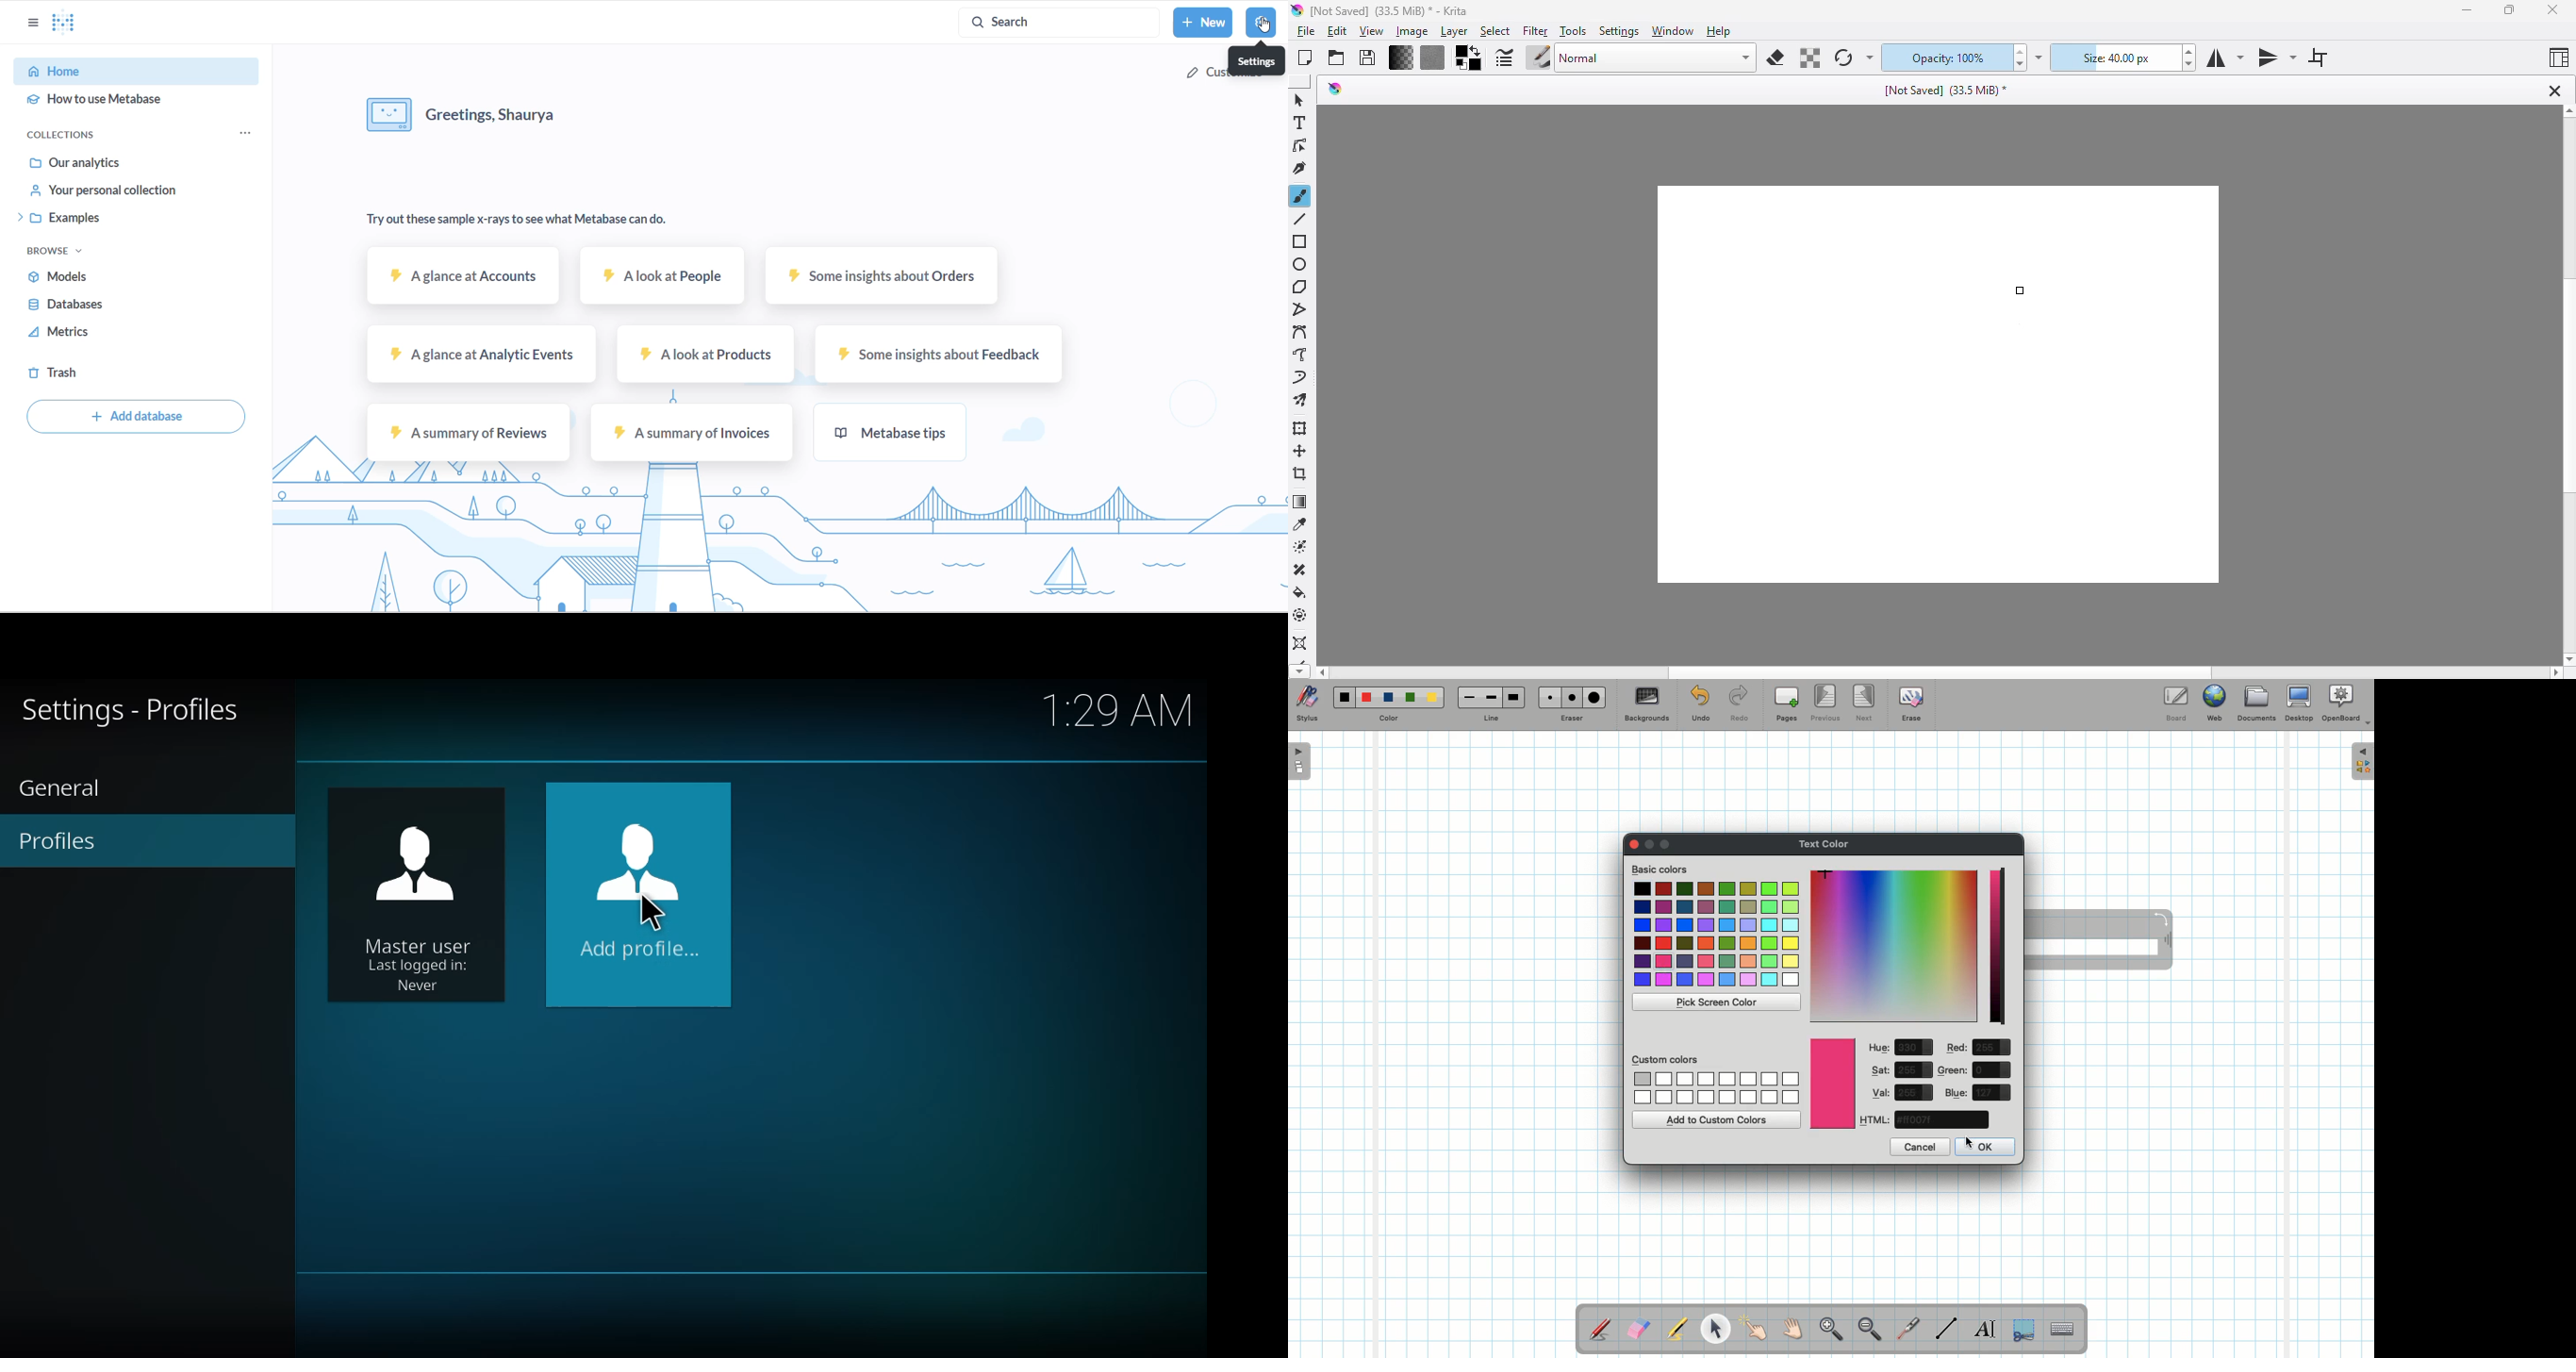 This screenshot has width=2576, height=1372. Describe the element at coordinates (1946, 89) in the screenshot. I see `[Not Saved] (33.5 MiB) *` at that location.